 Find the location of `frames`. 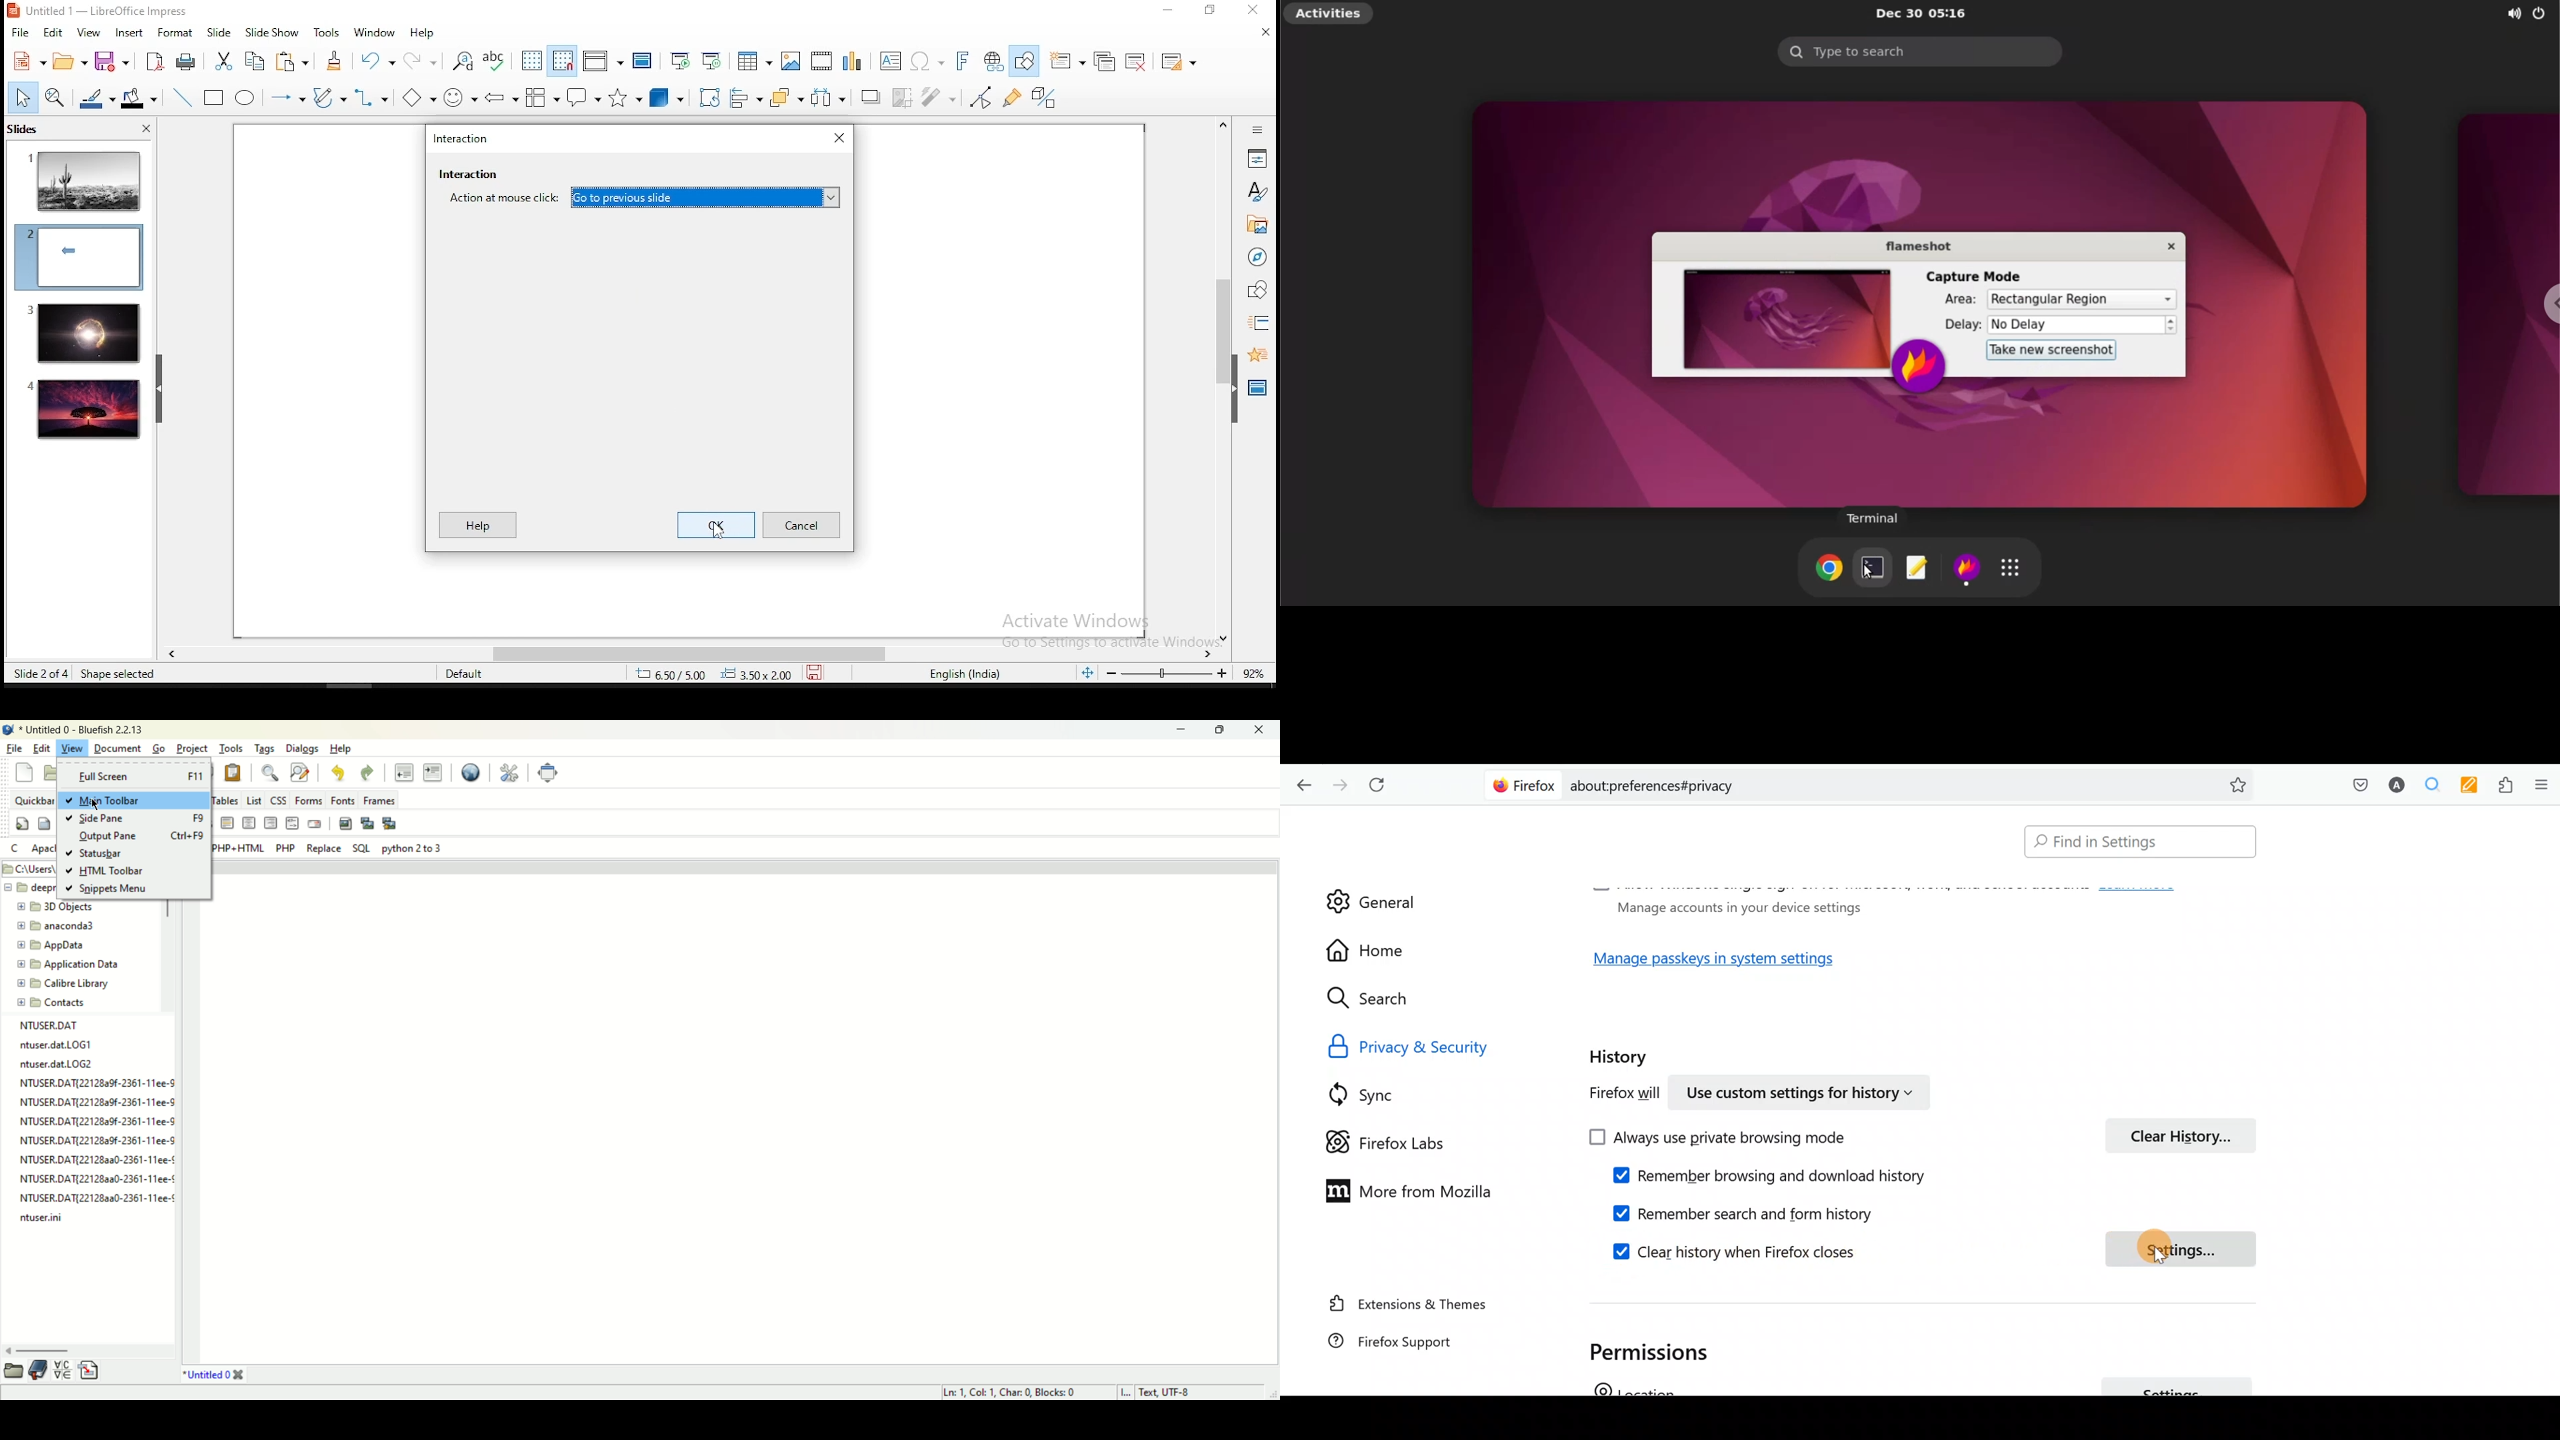

frames is located at coordinates (379, 800).